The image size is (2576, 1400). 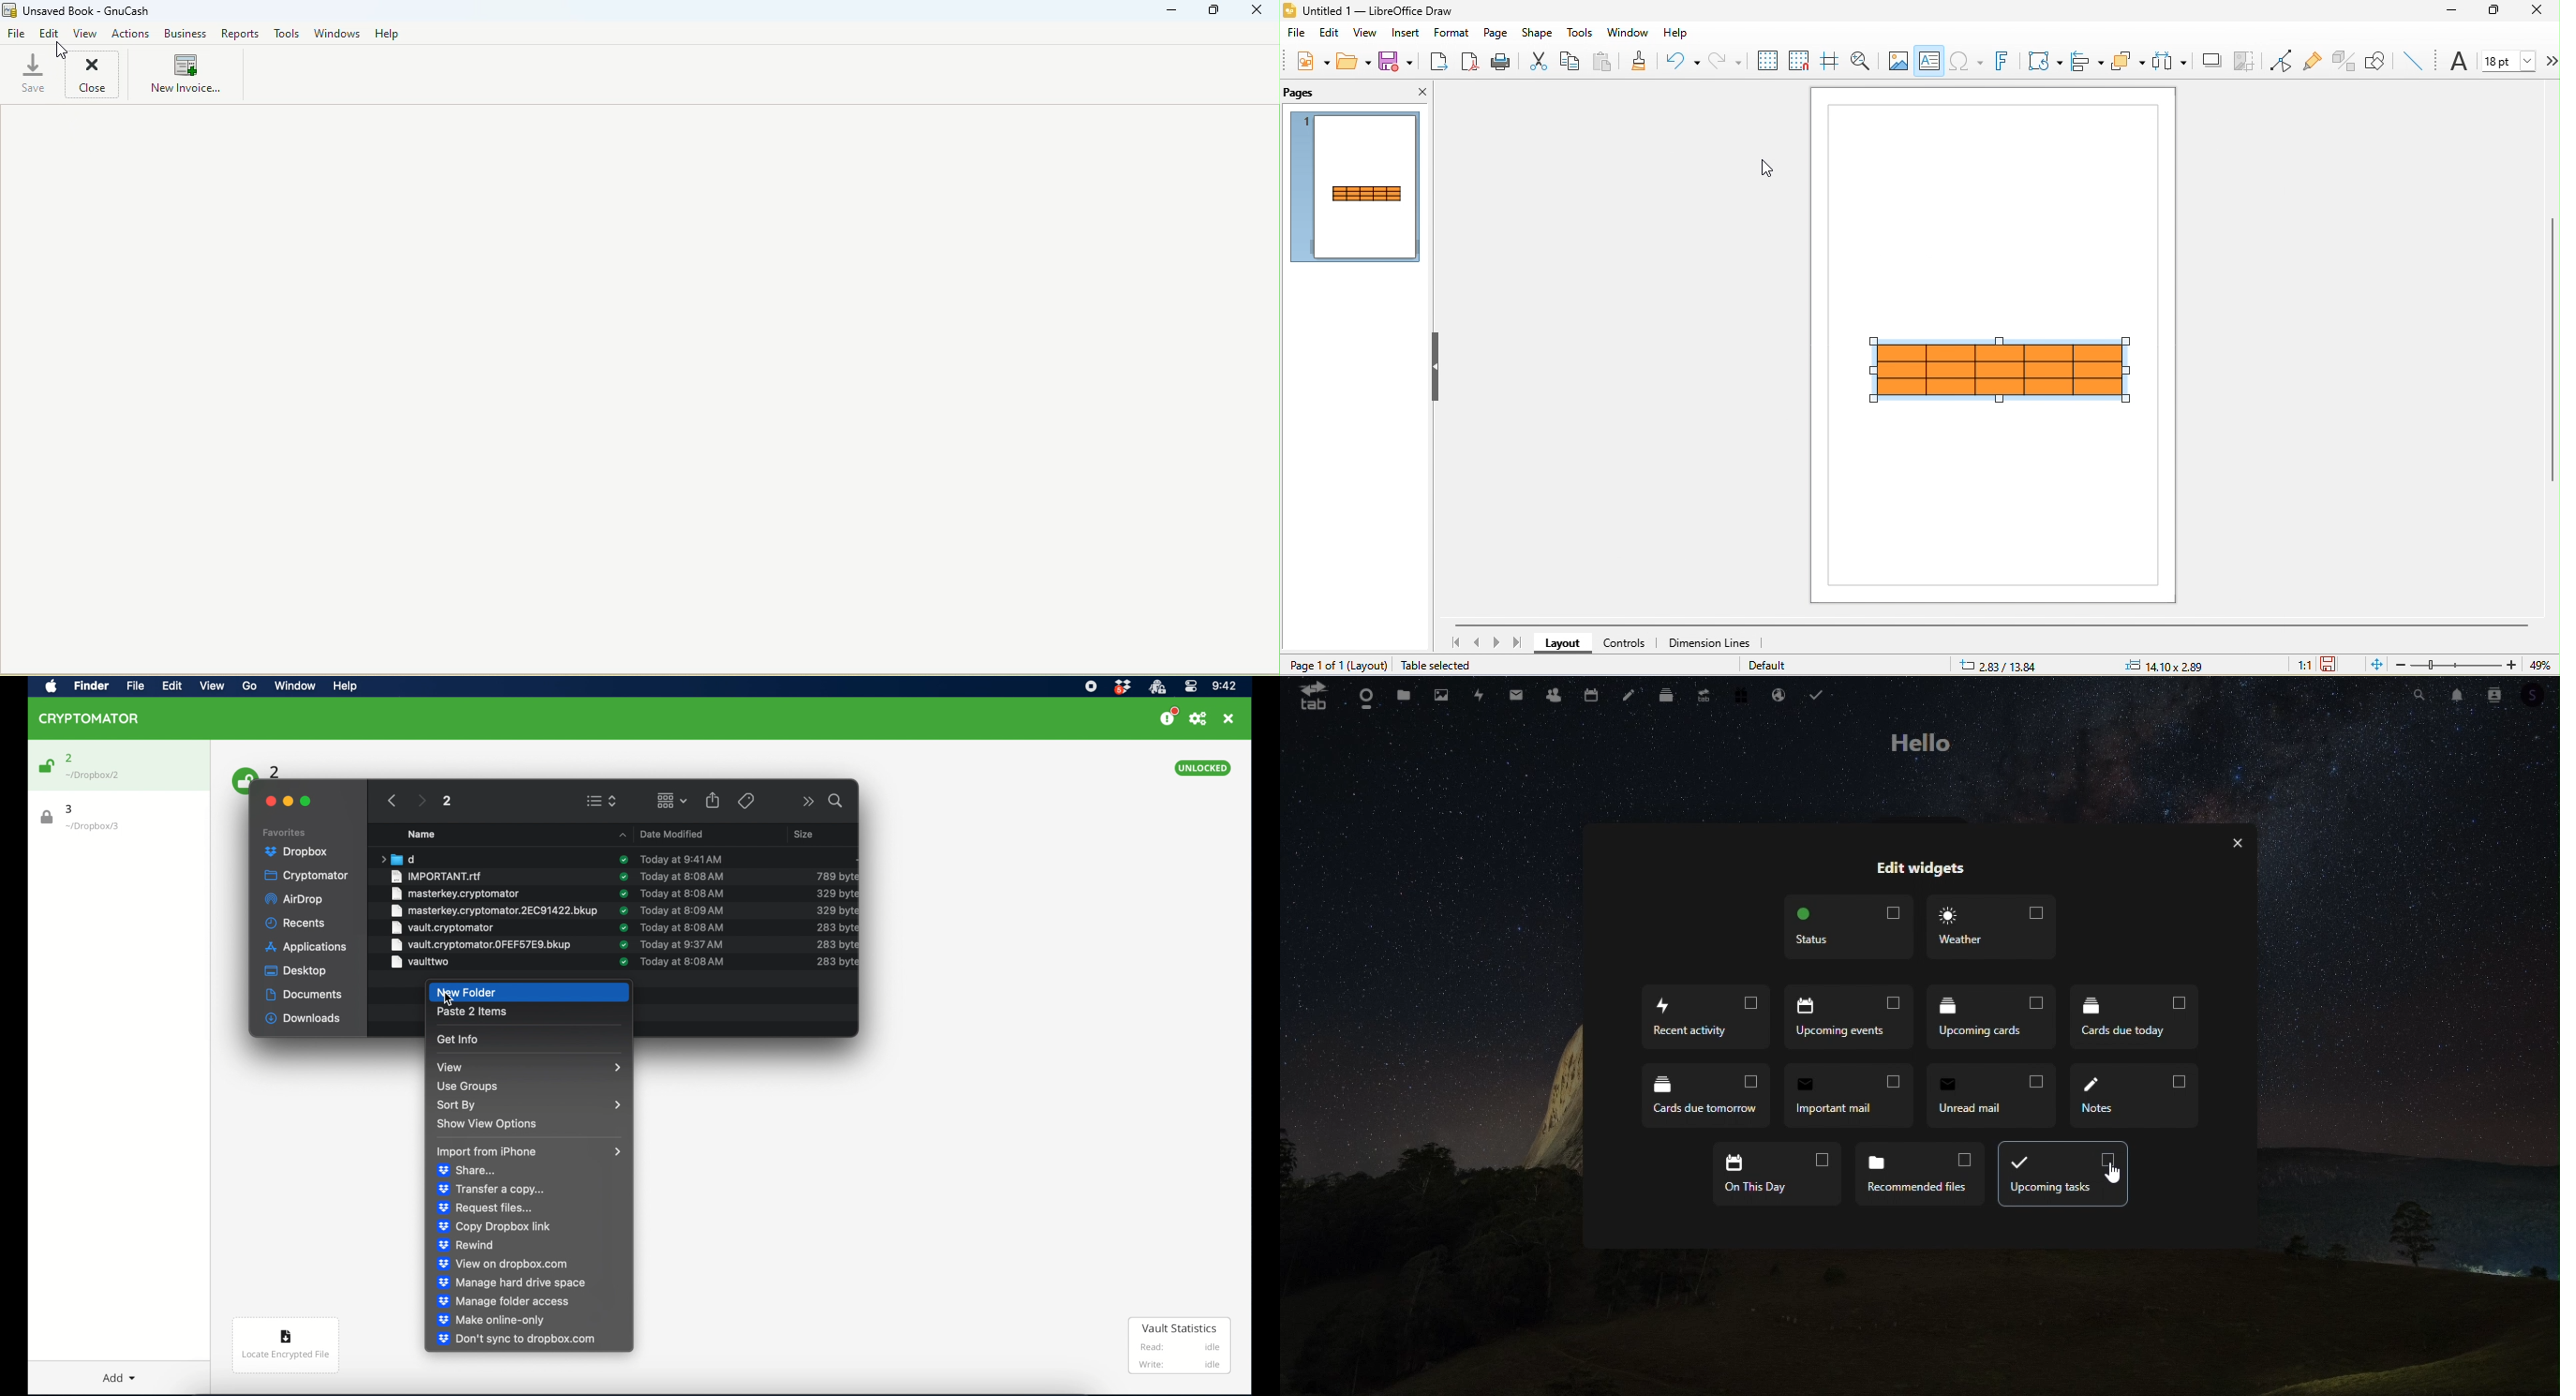 I want to click on font size, so click(x=2507, y=59).